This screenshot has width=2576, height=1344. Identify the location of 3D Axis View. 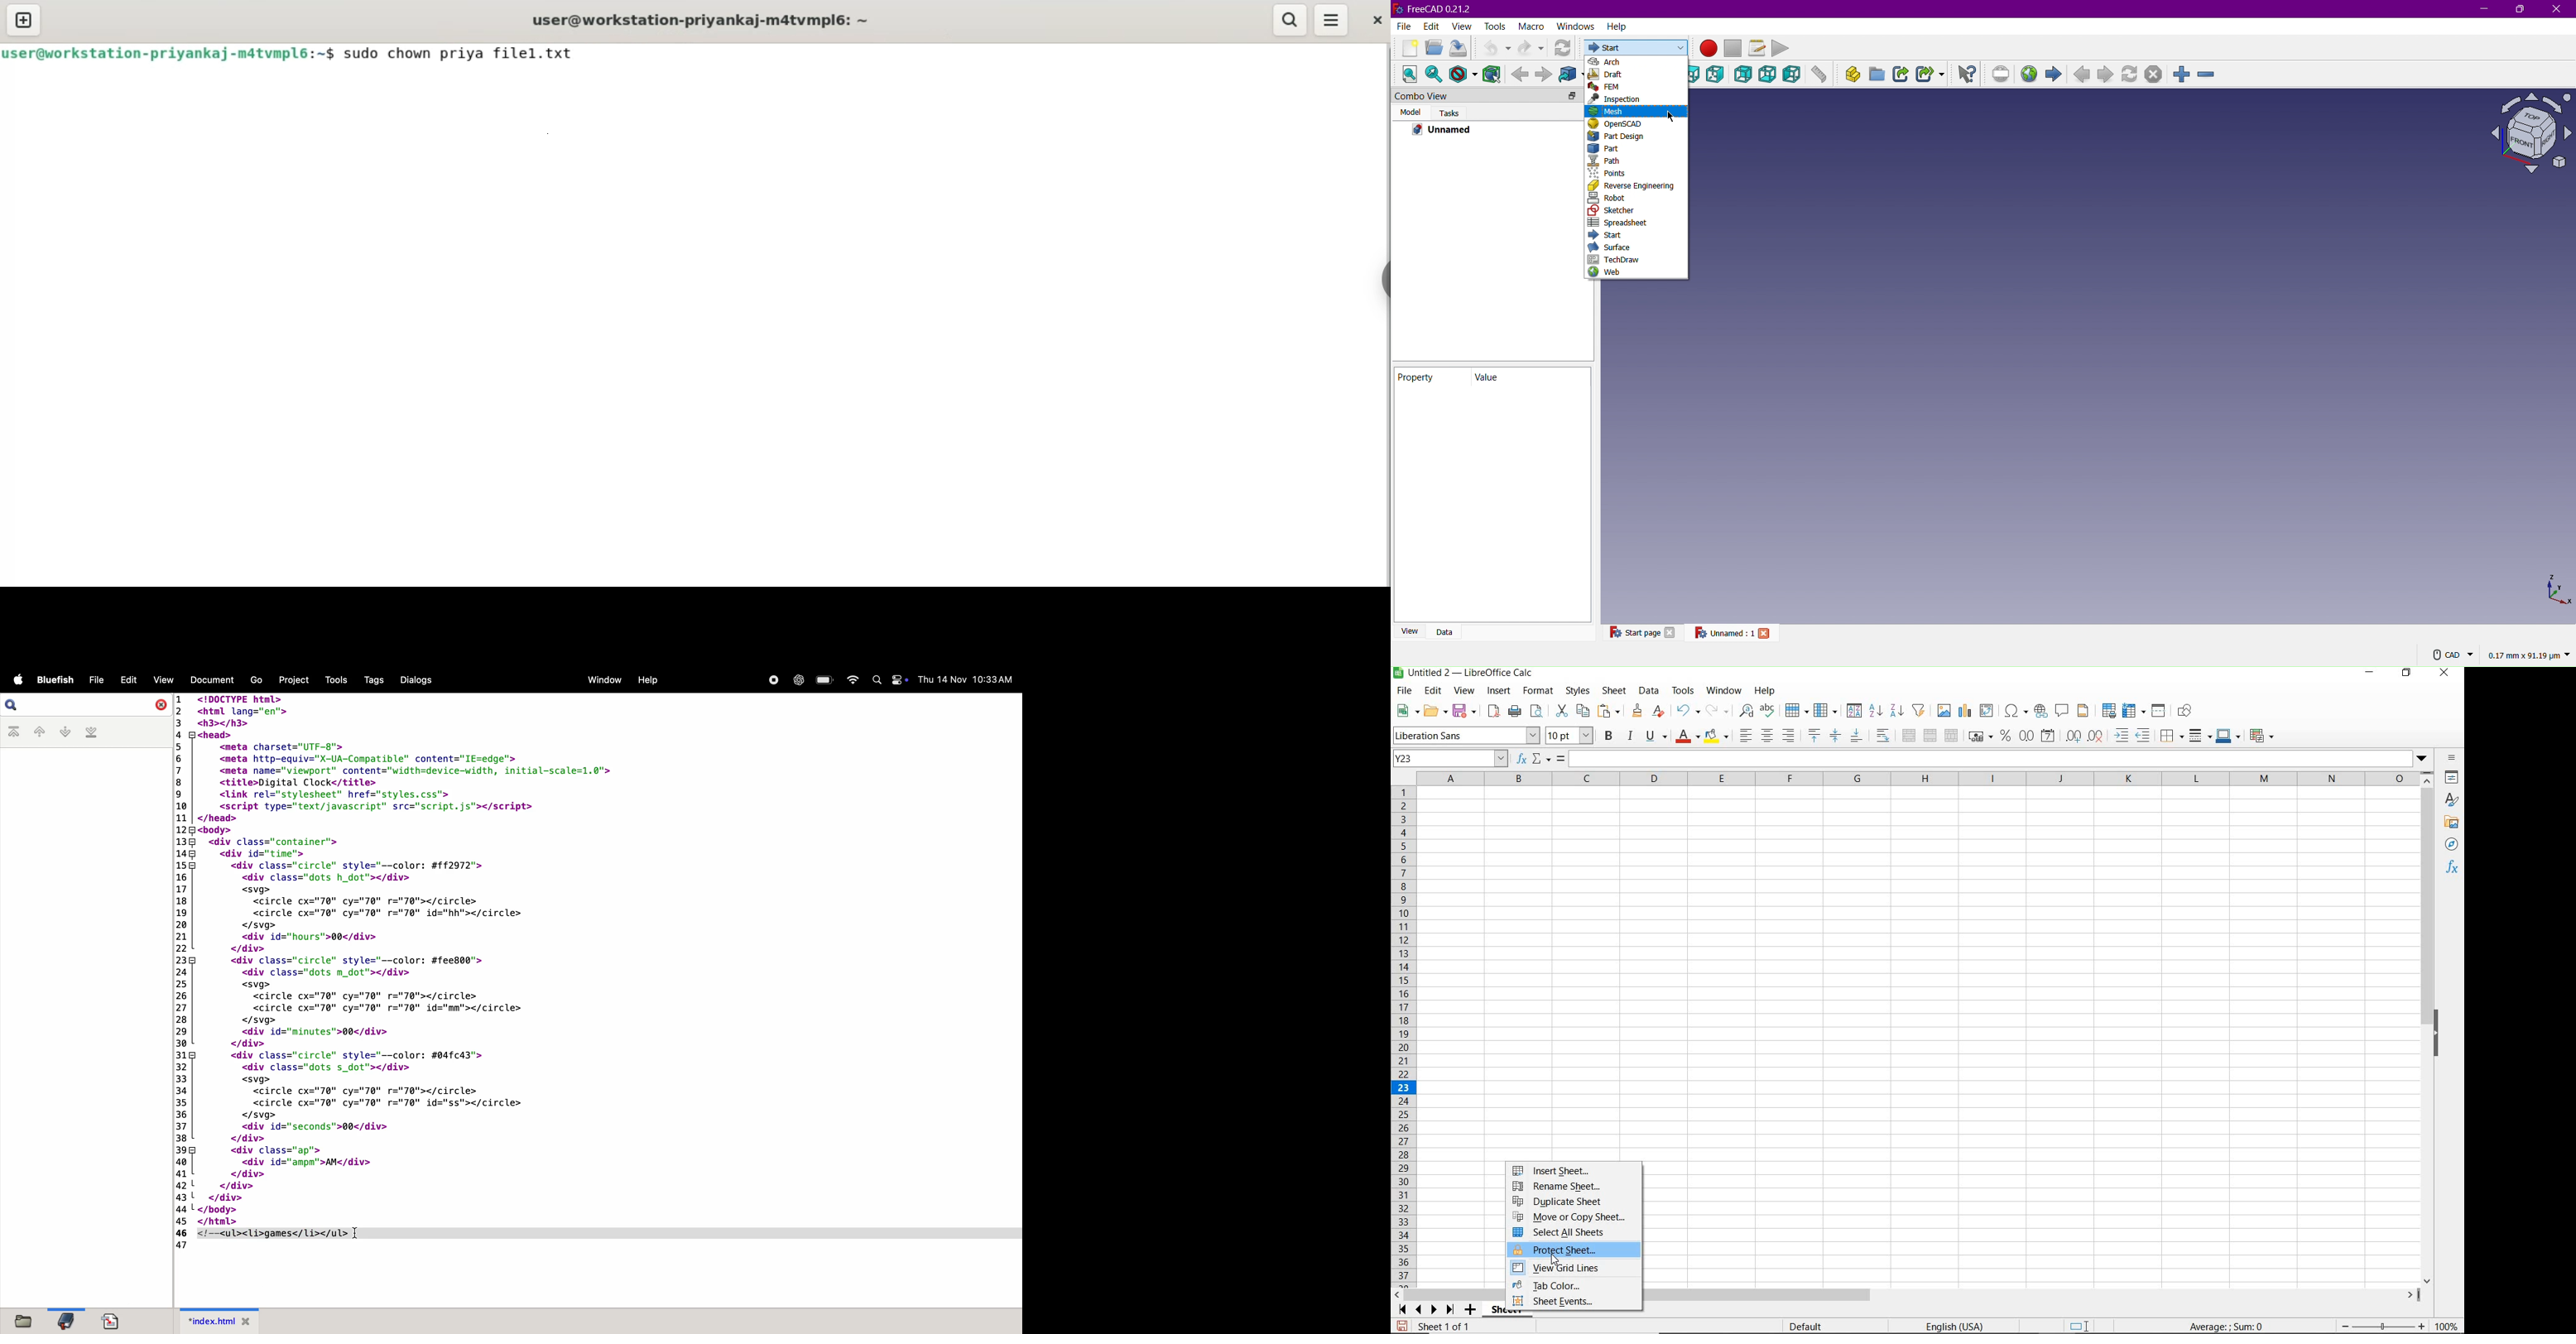
(2558, 590).